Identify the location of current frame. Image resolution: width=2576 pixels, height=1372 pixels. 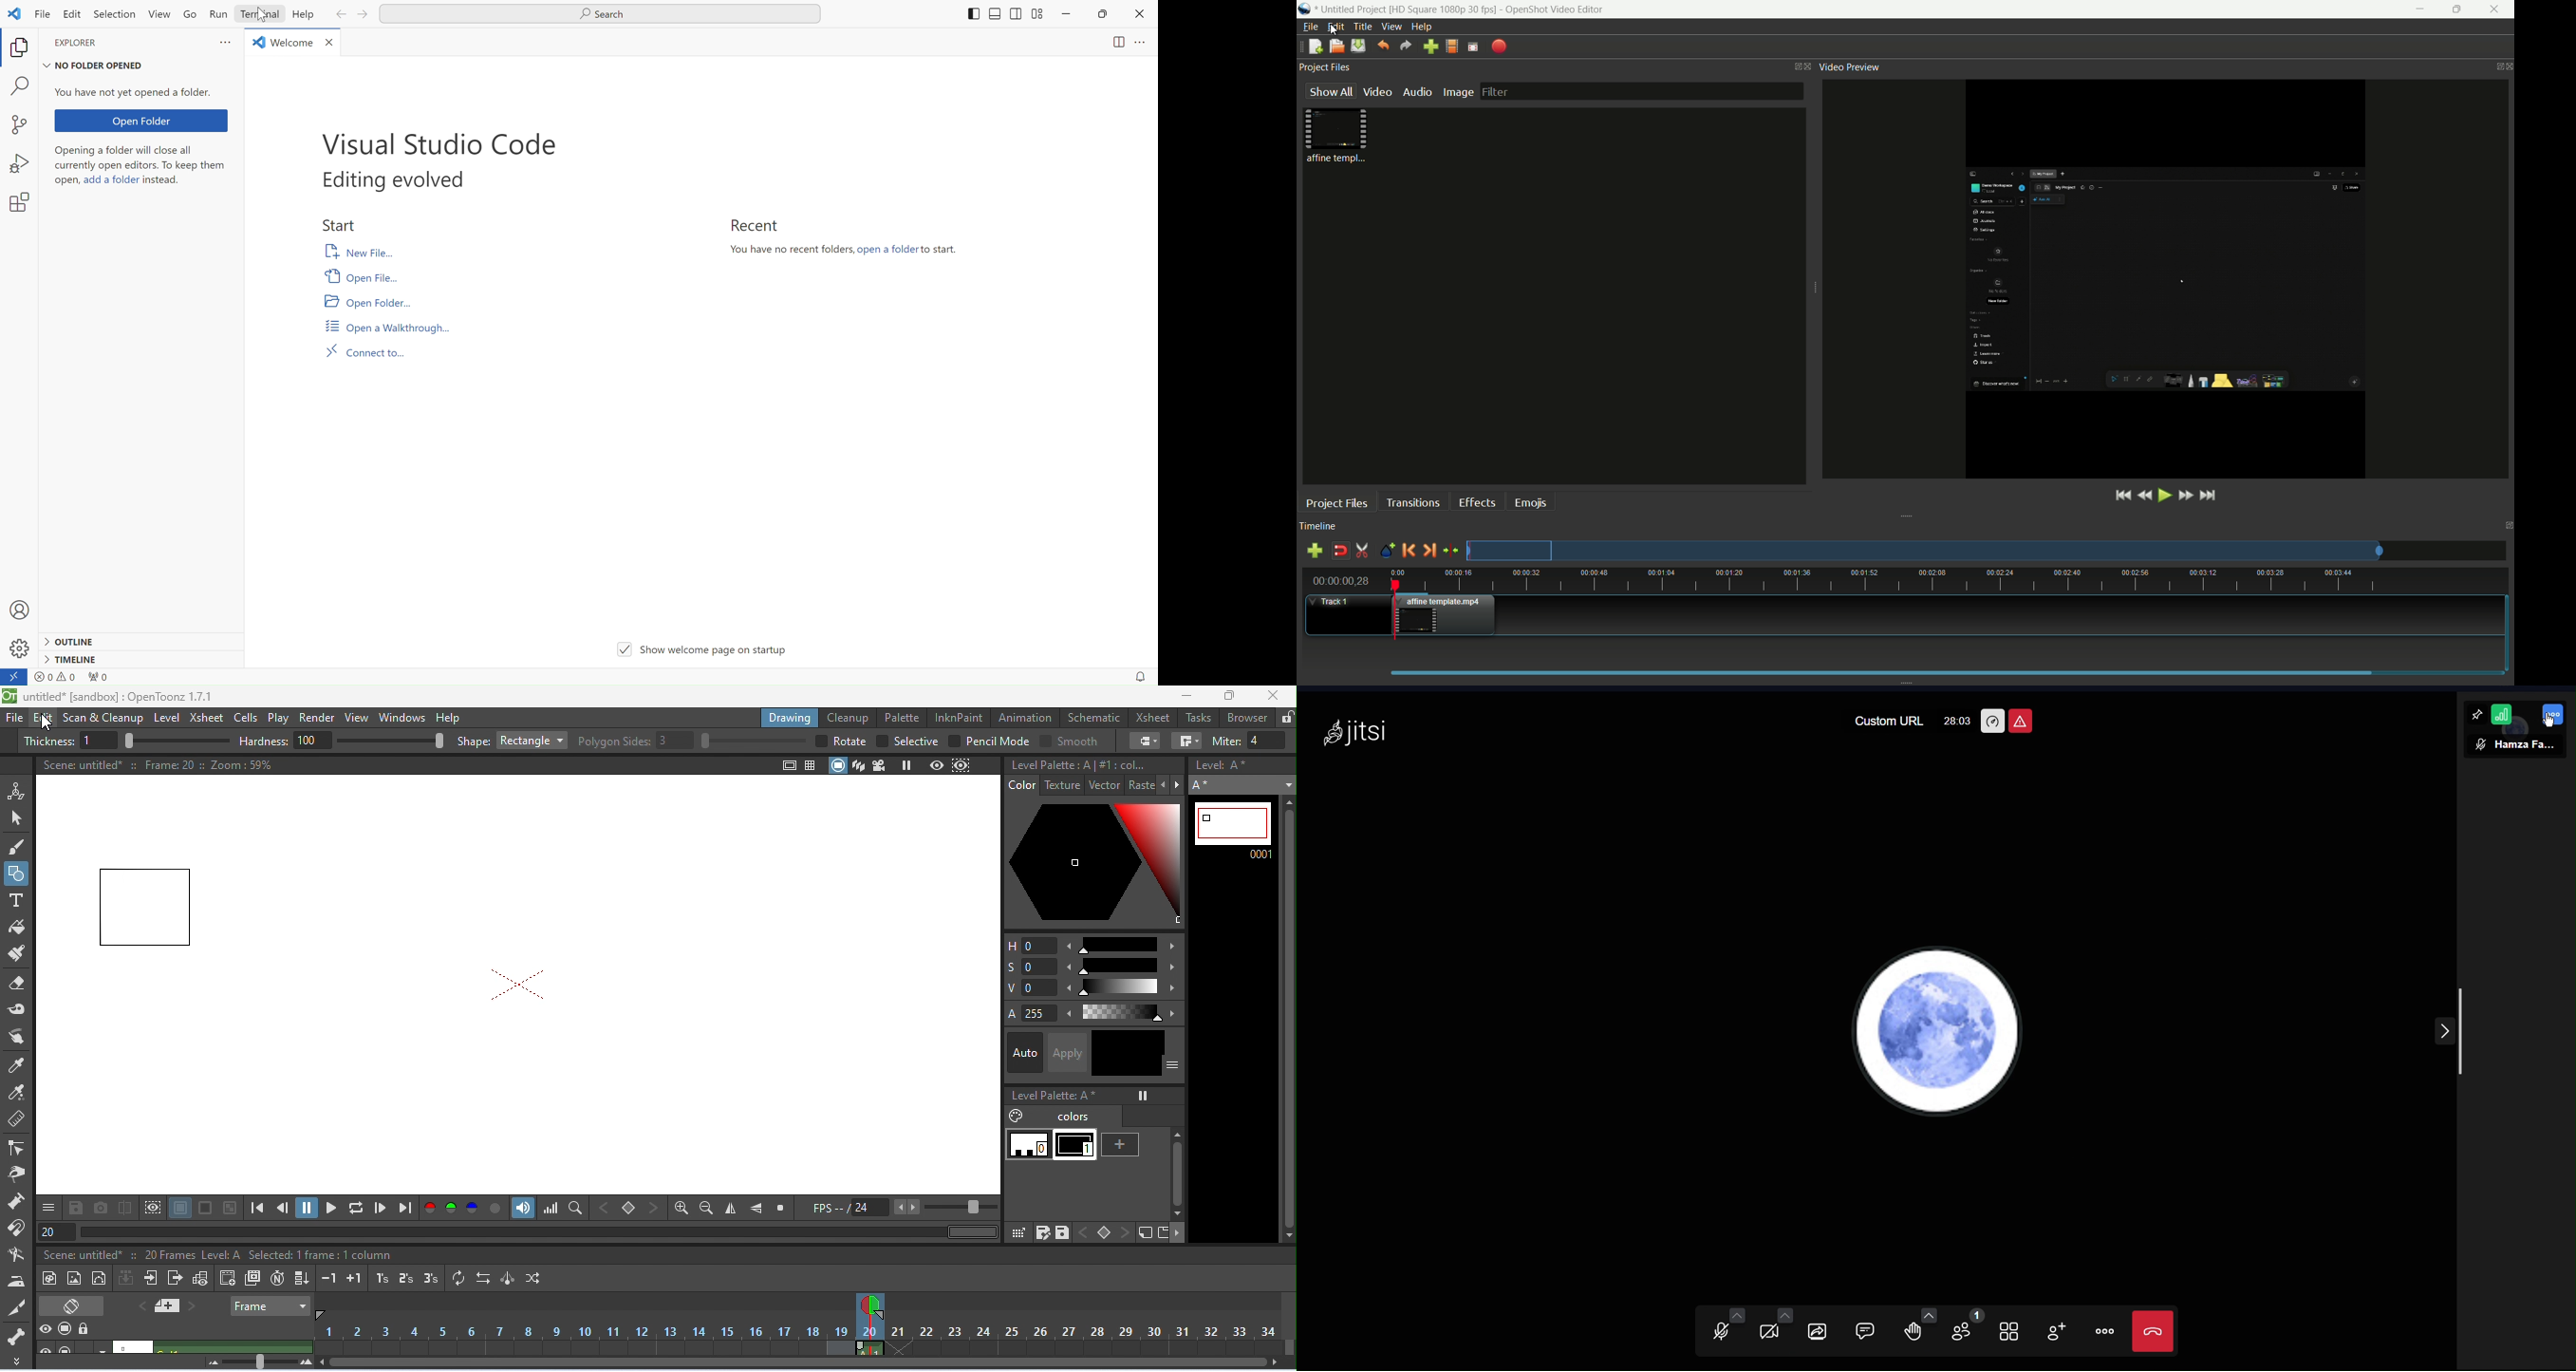
(870, 1299).